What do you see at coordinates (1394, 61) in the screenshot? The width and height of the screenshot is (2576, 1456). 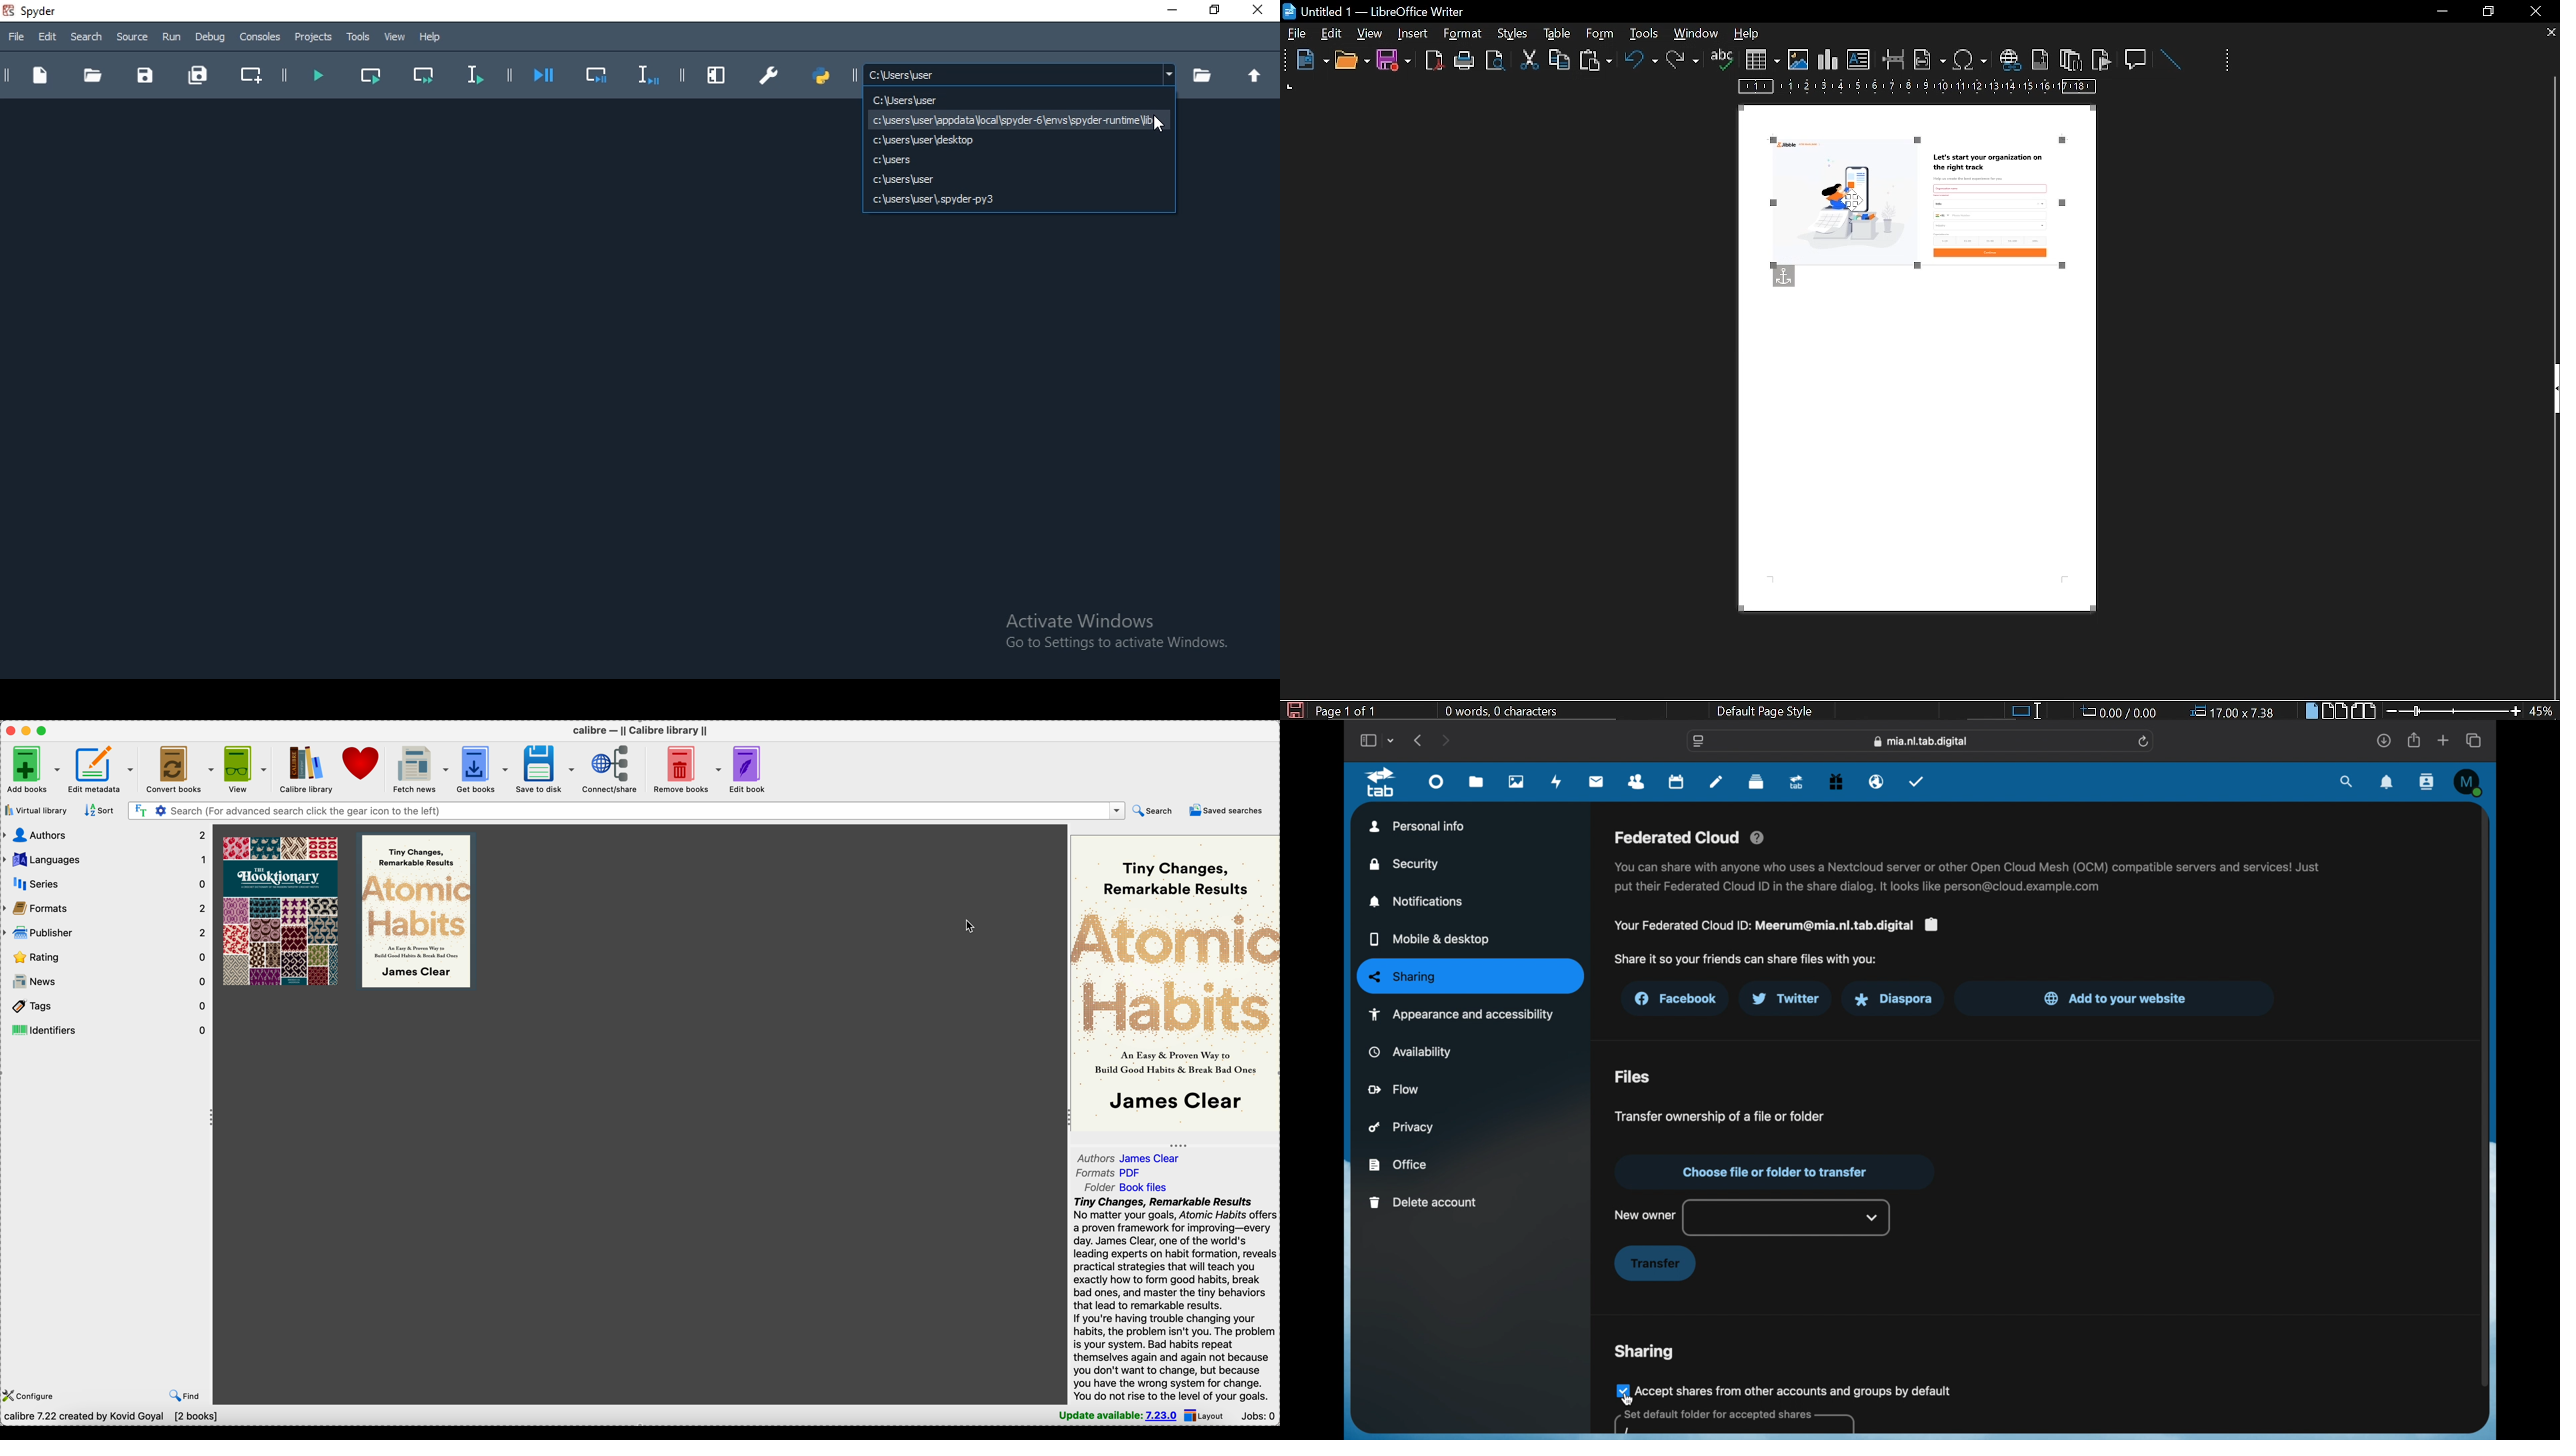 I see `save` at bounding box center [1394, 61].